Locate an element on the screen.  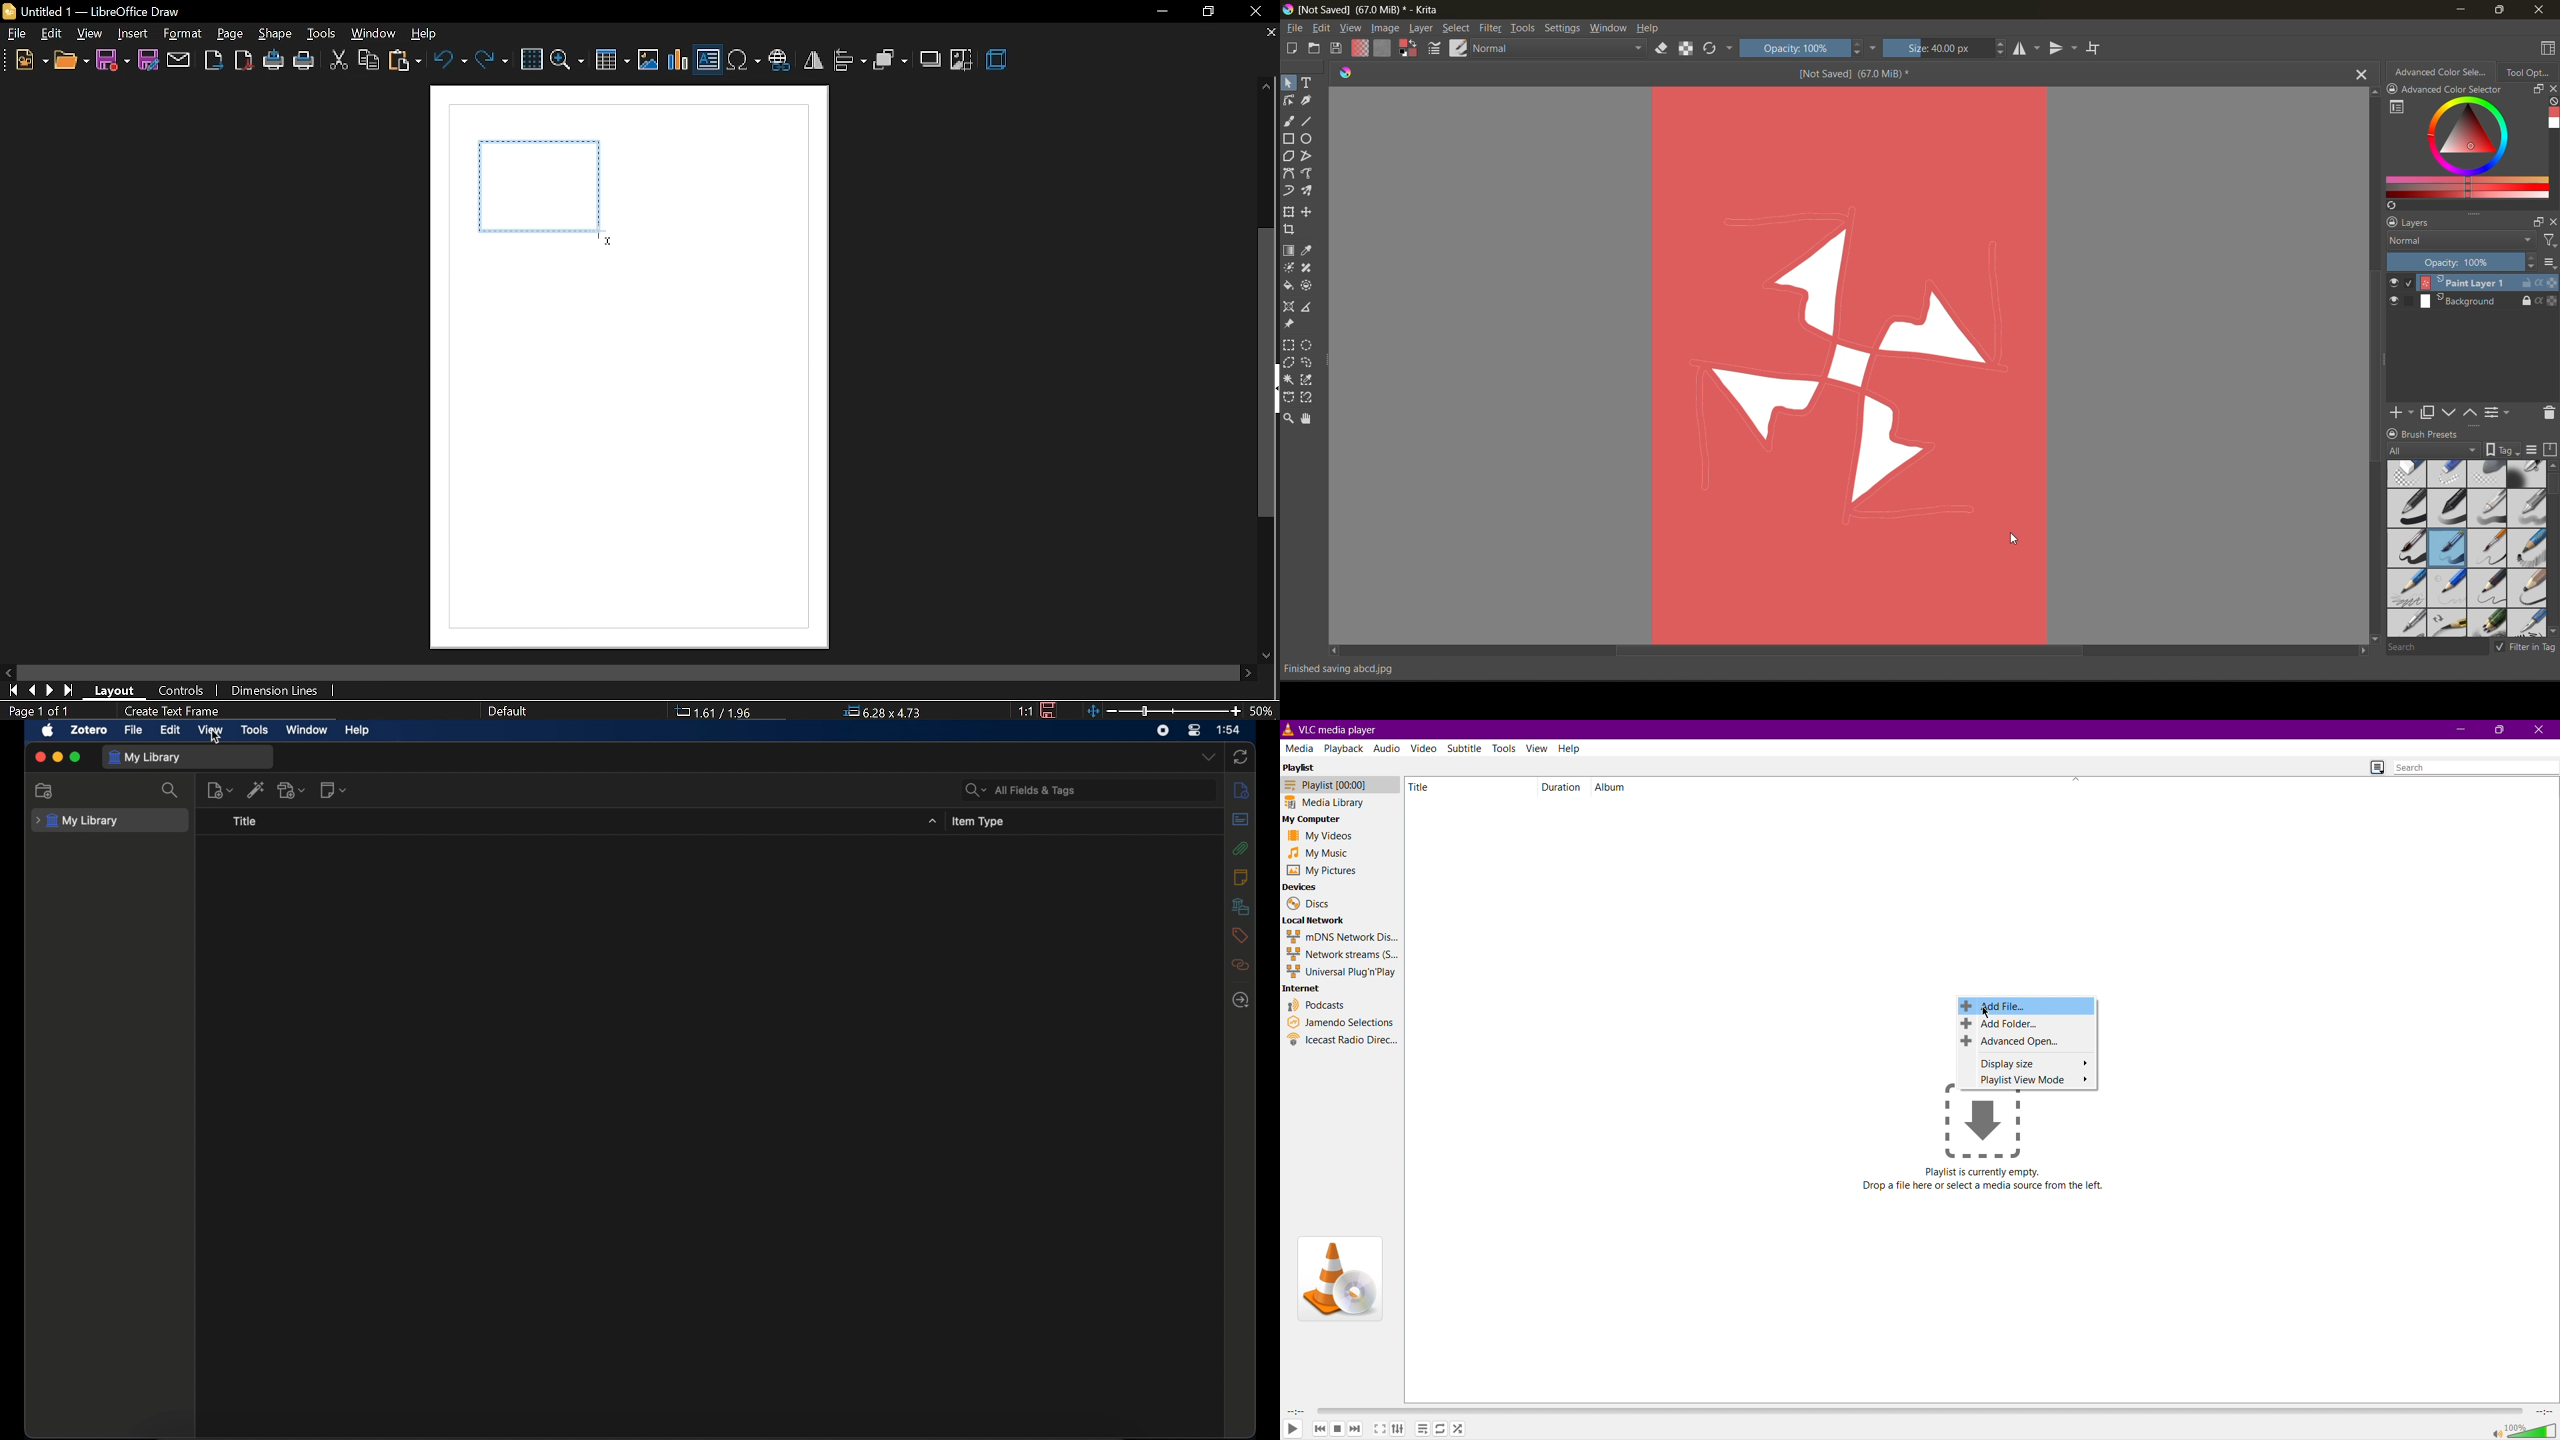
Playback is located at coordinates (1343, 747).